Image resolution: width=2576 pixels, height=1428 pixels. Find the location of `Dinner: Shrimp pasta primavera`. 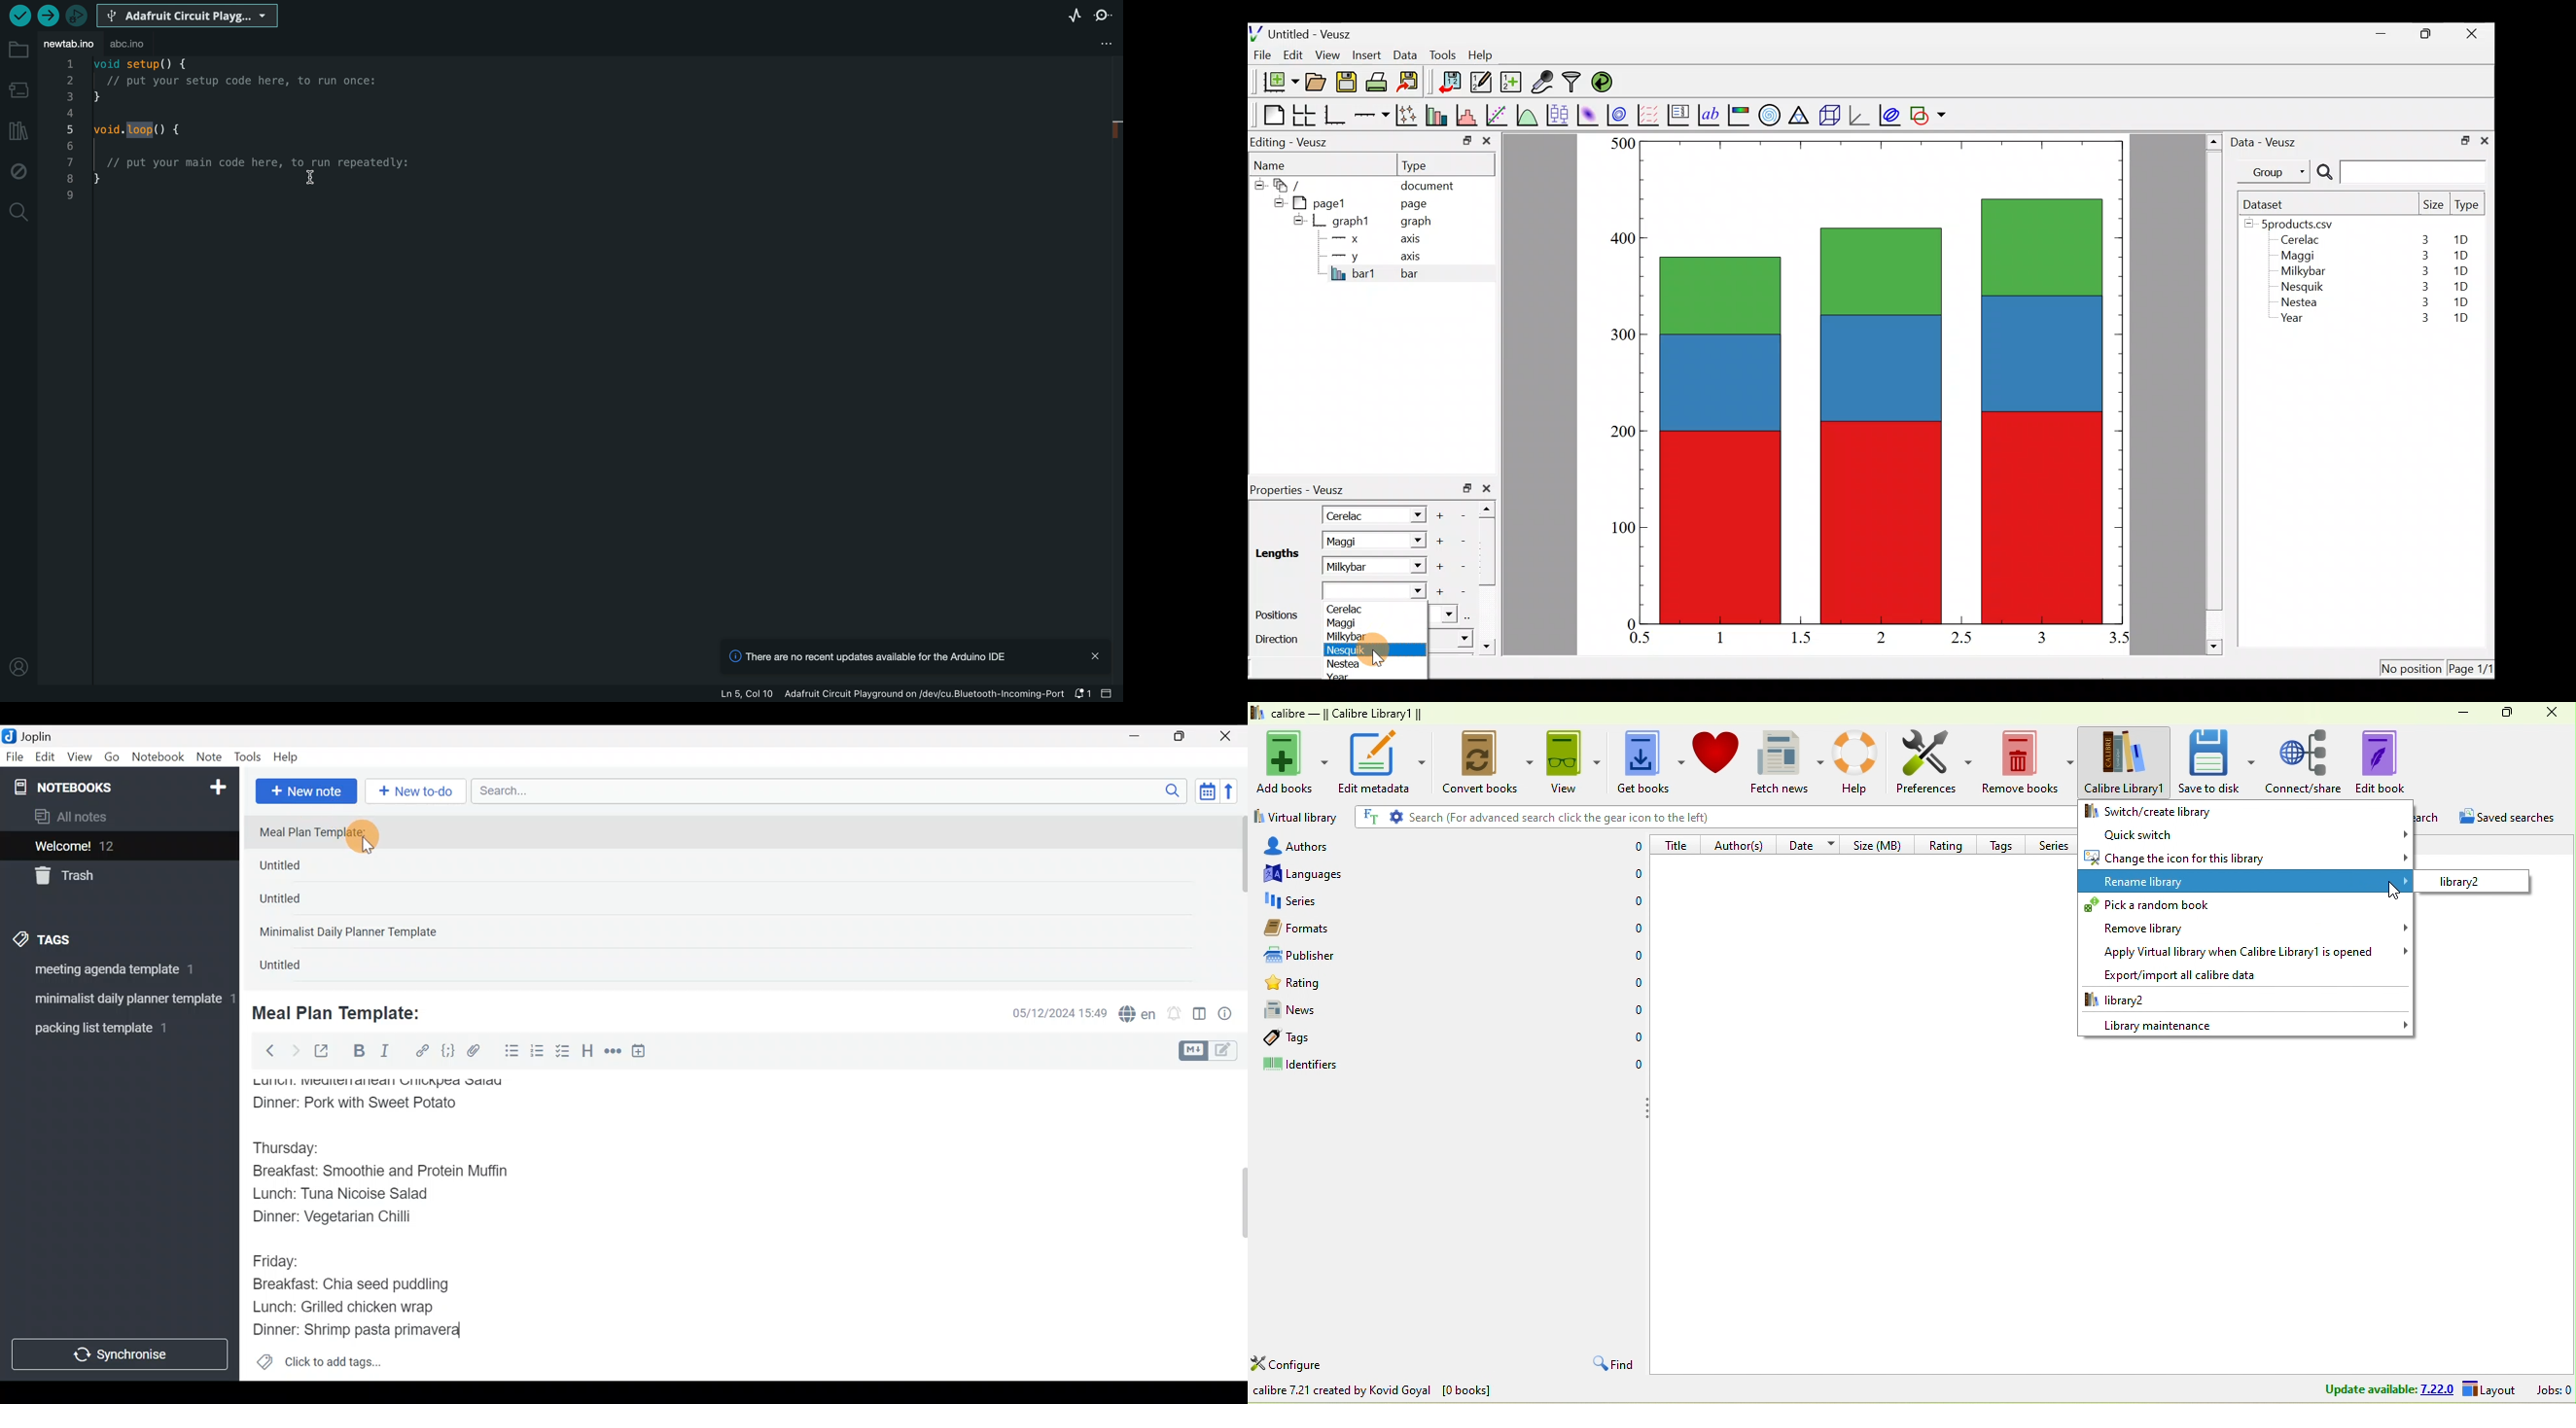

Dinner: Shrimp pasta primavera is located at coordinates (369, 1331).